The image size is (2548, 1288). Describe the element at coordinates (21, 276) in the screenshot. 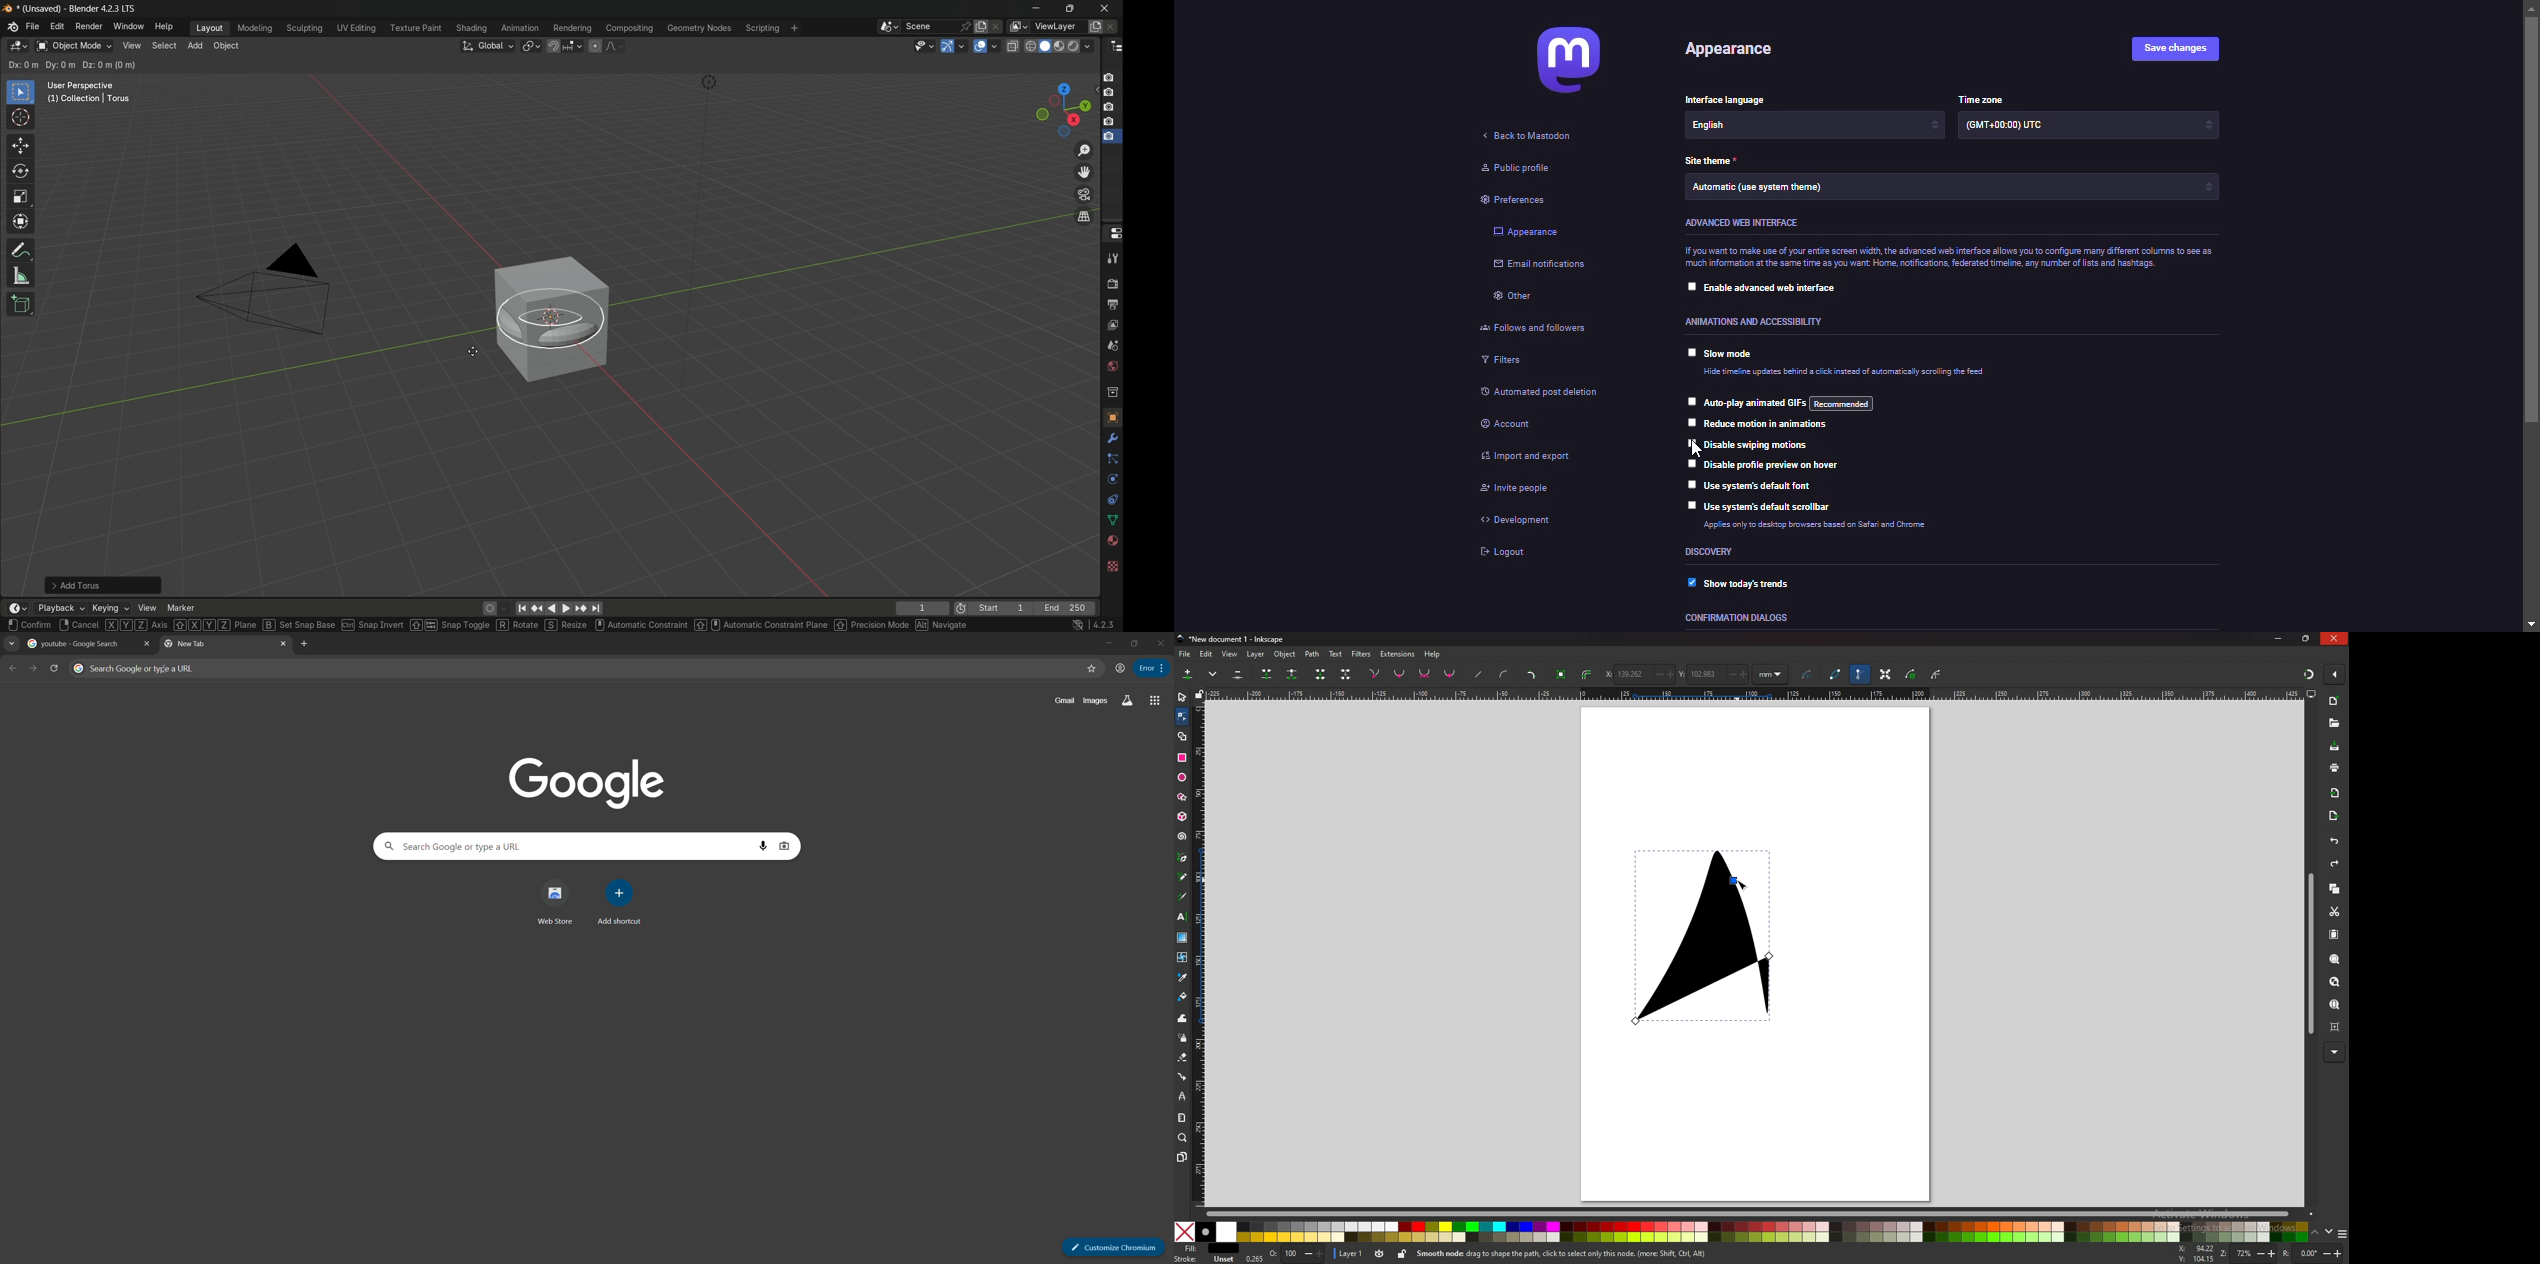

I see `measure` at that location.